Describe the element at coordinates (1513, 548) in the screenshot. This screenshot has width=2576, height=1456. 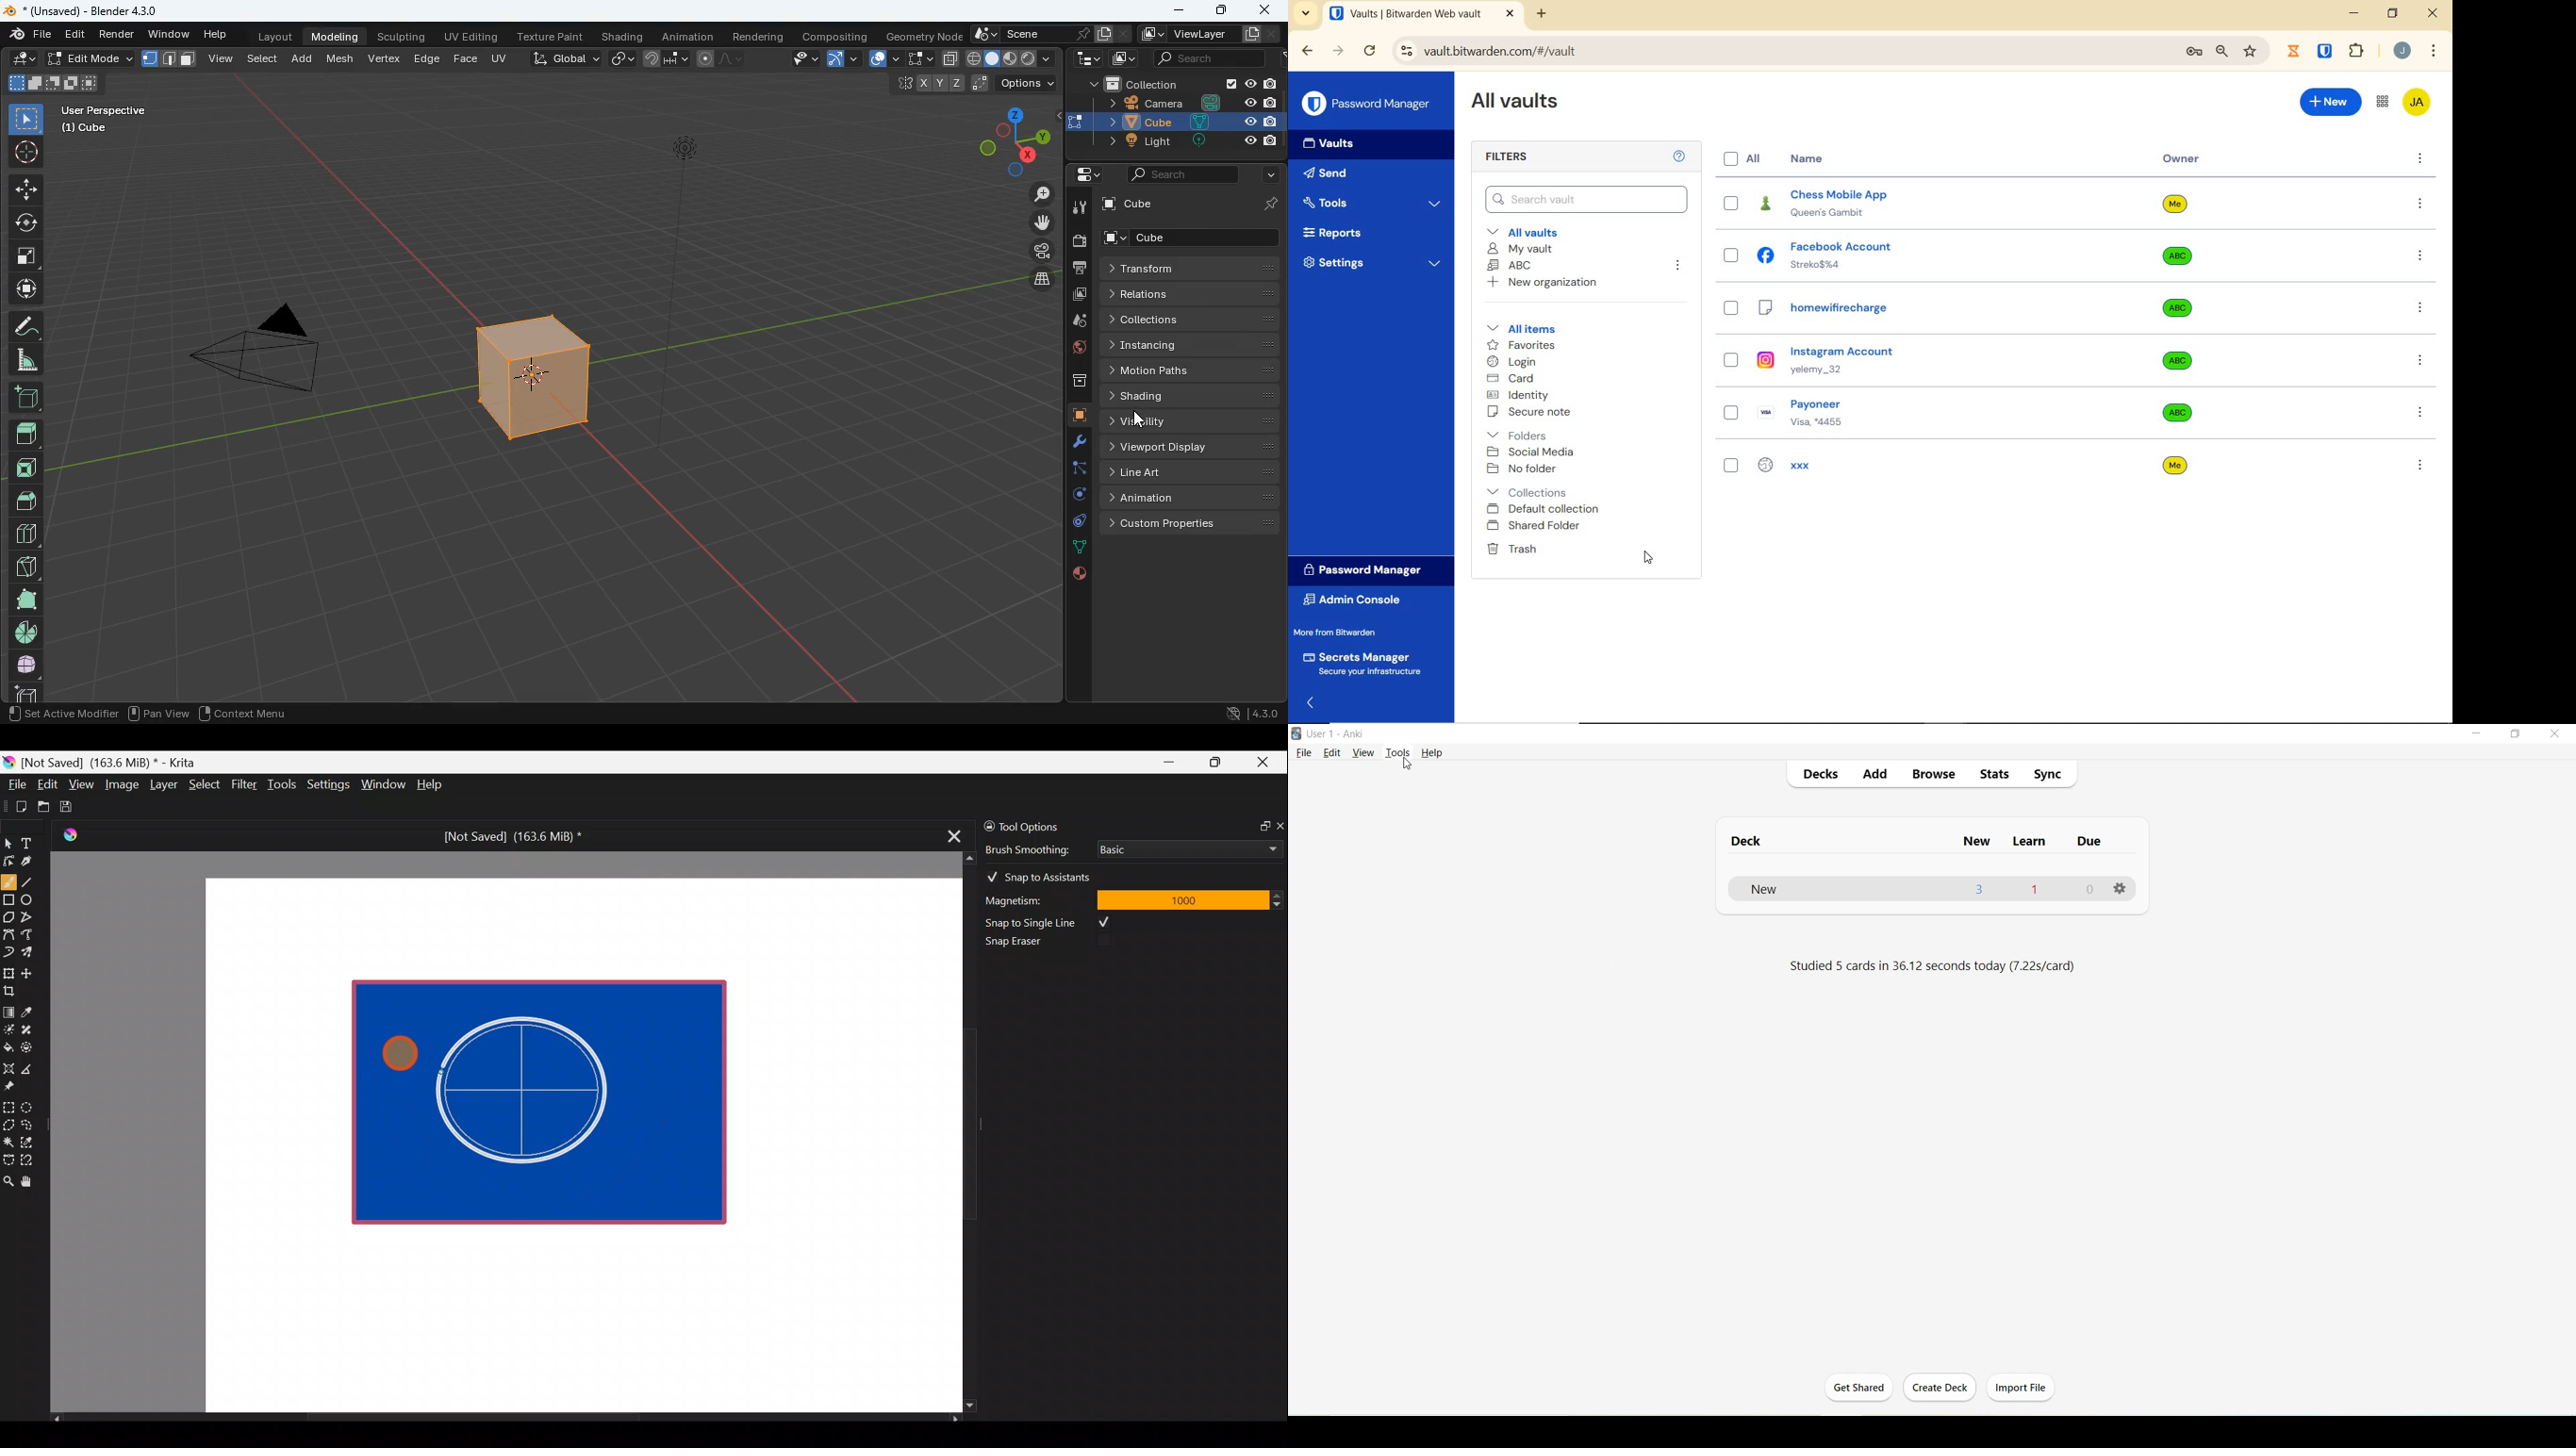
I see `Trash` at that location.